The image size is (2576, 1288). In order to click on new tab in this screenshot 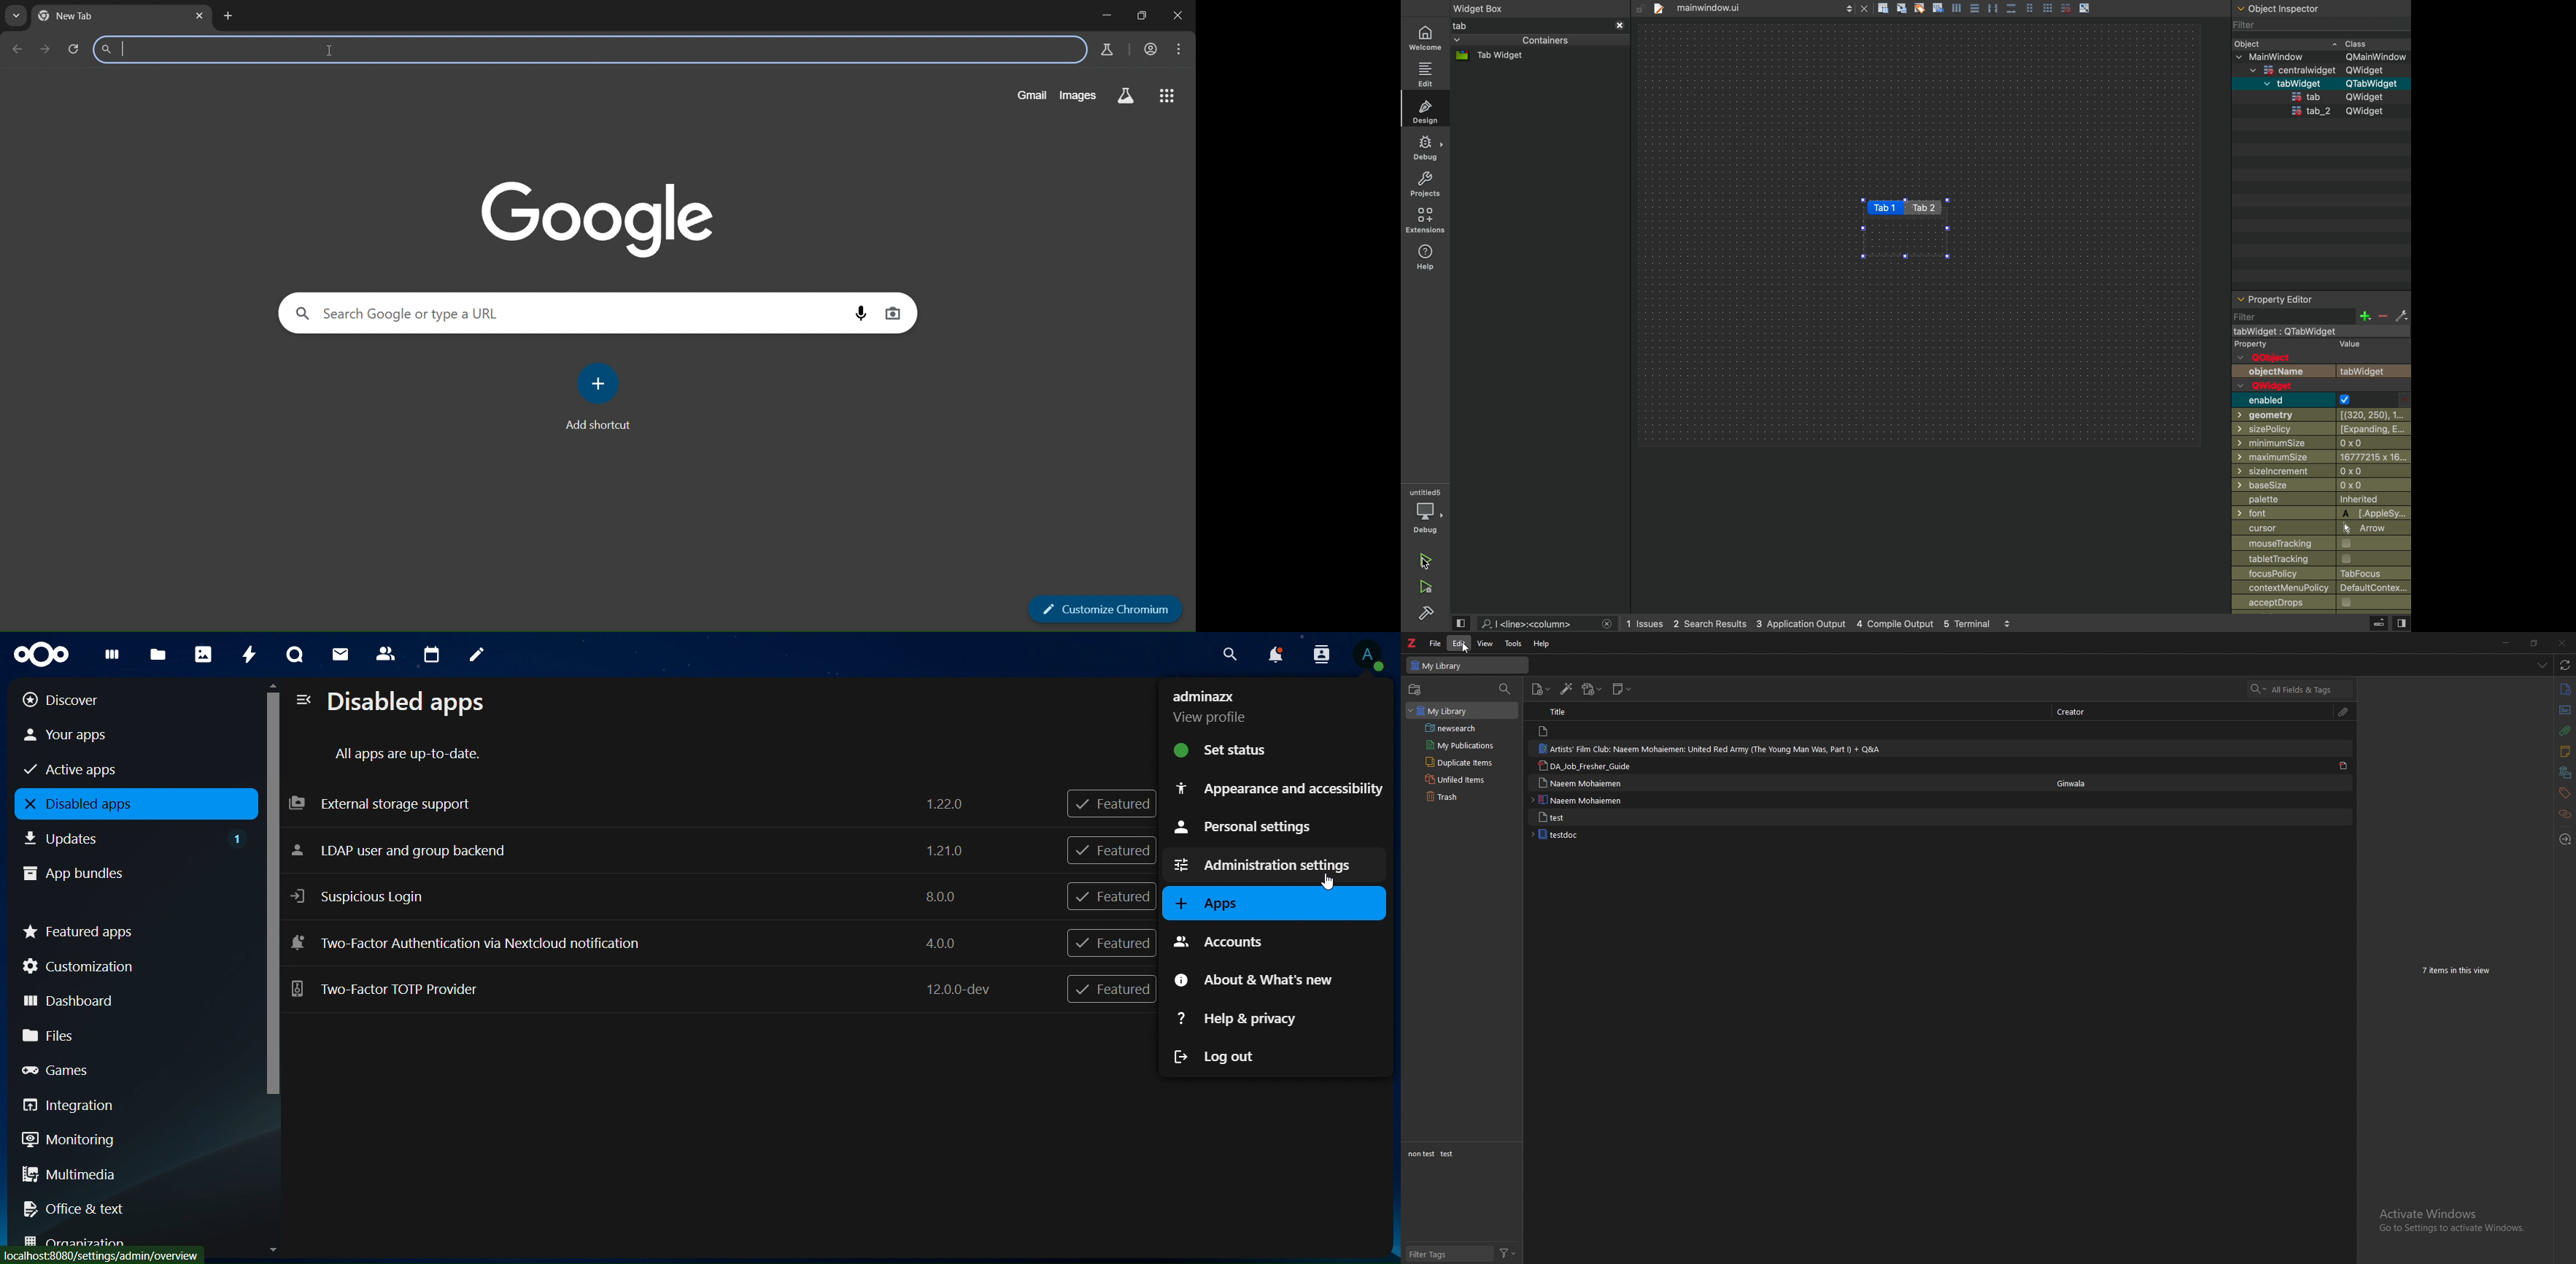, I will do `click(231, 17)`.